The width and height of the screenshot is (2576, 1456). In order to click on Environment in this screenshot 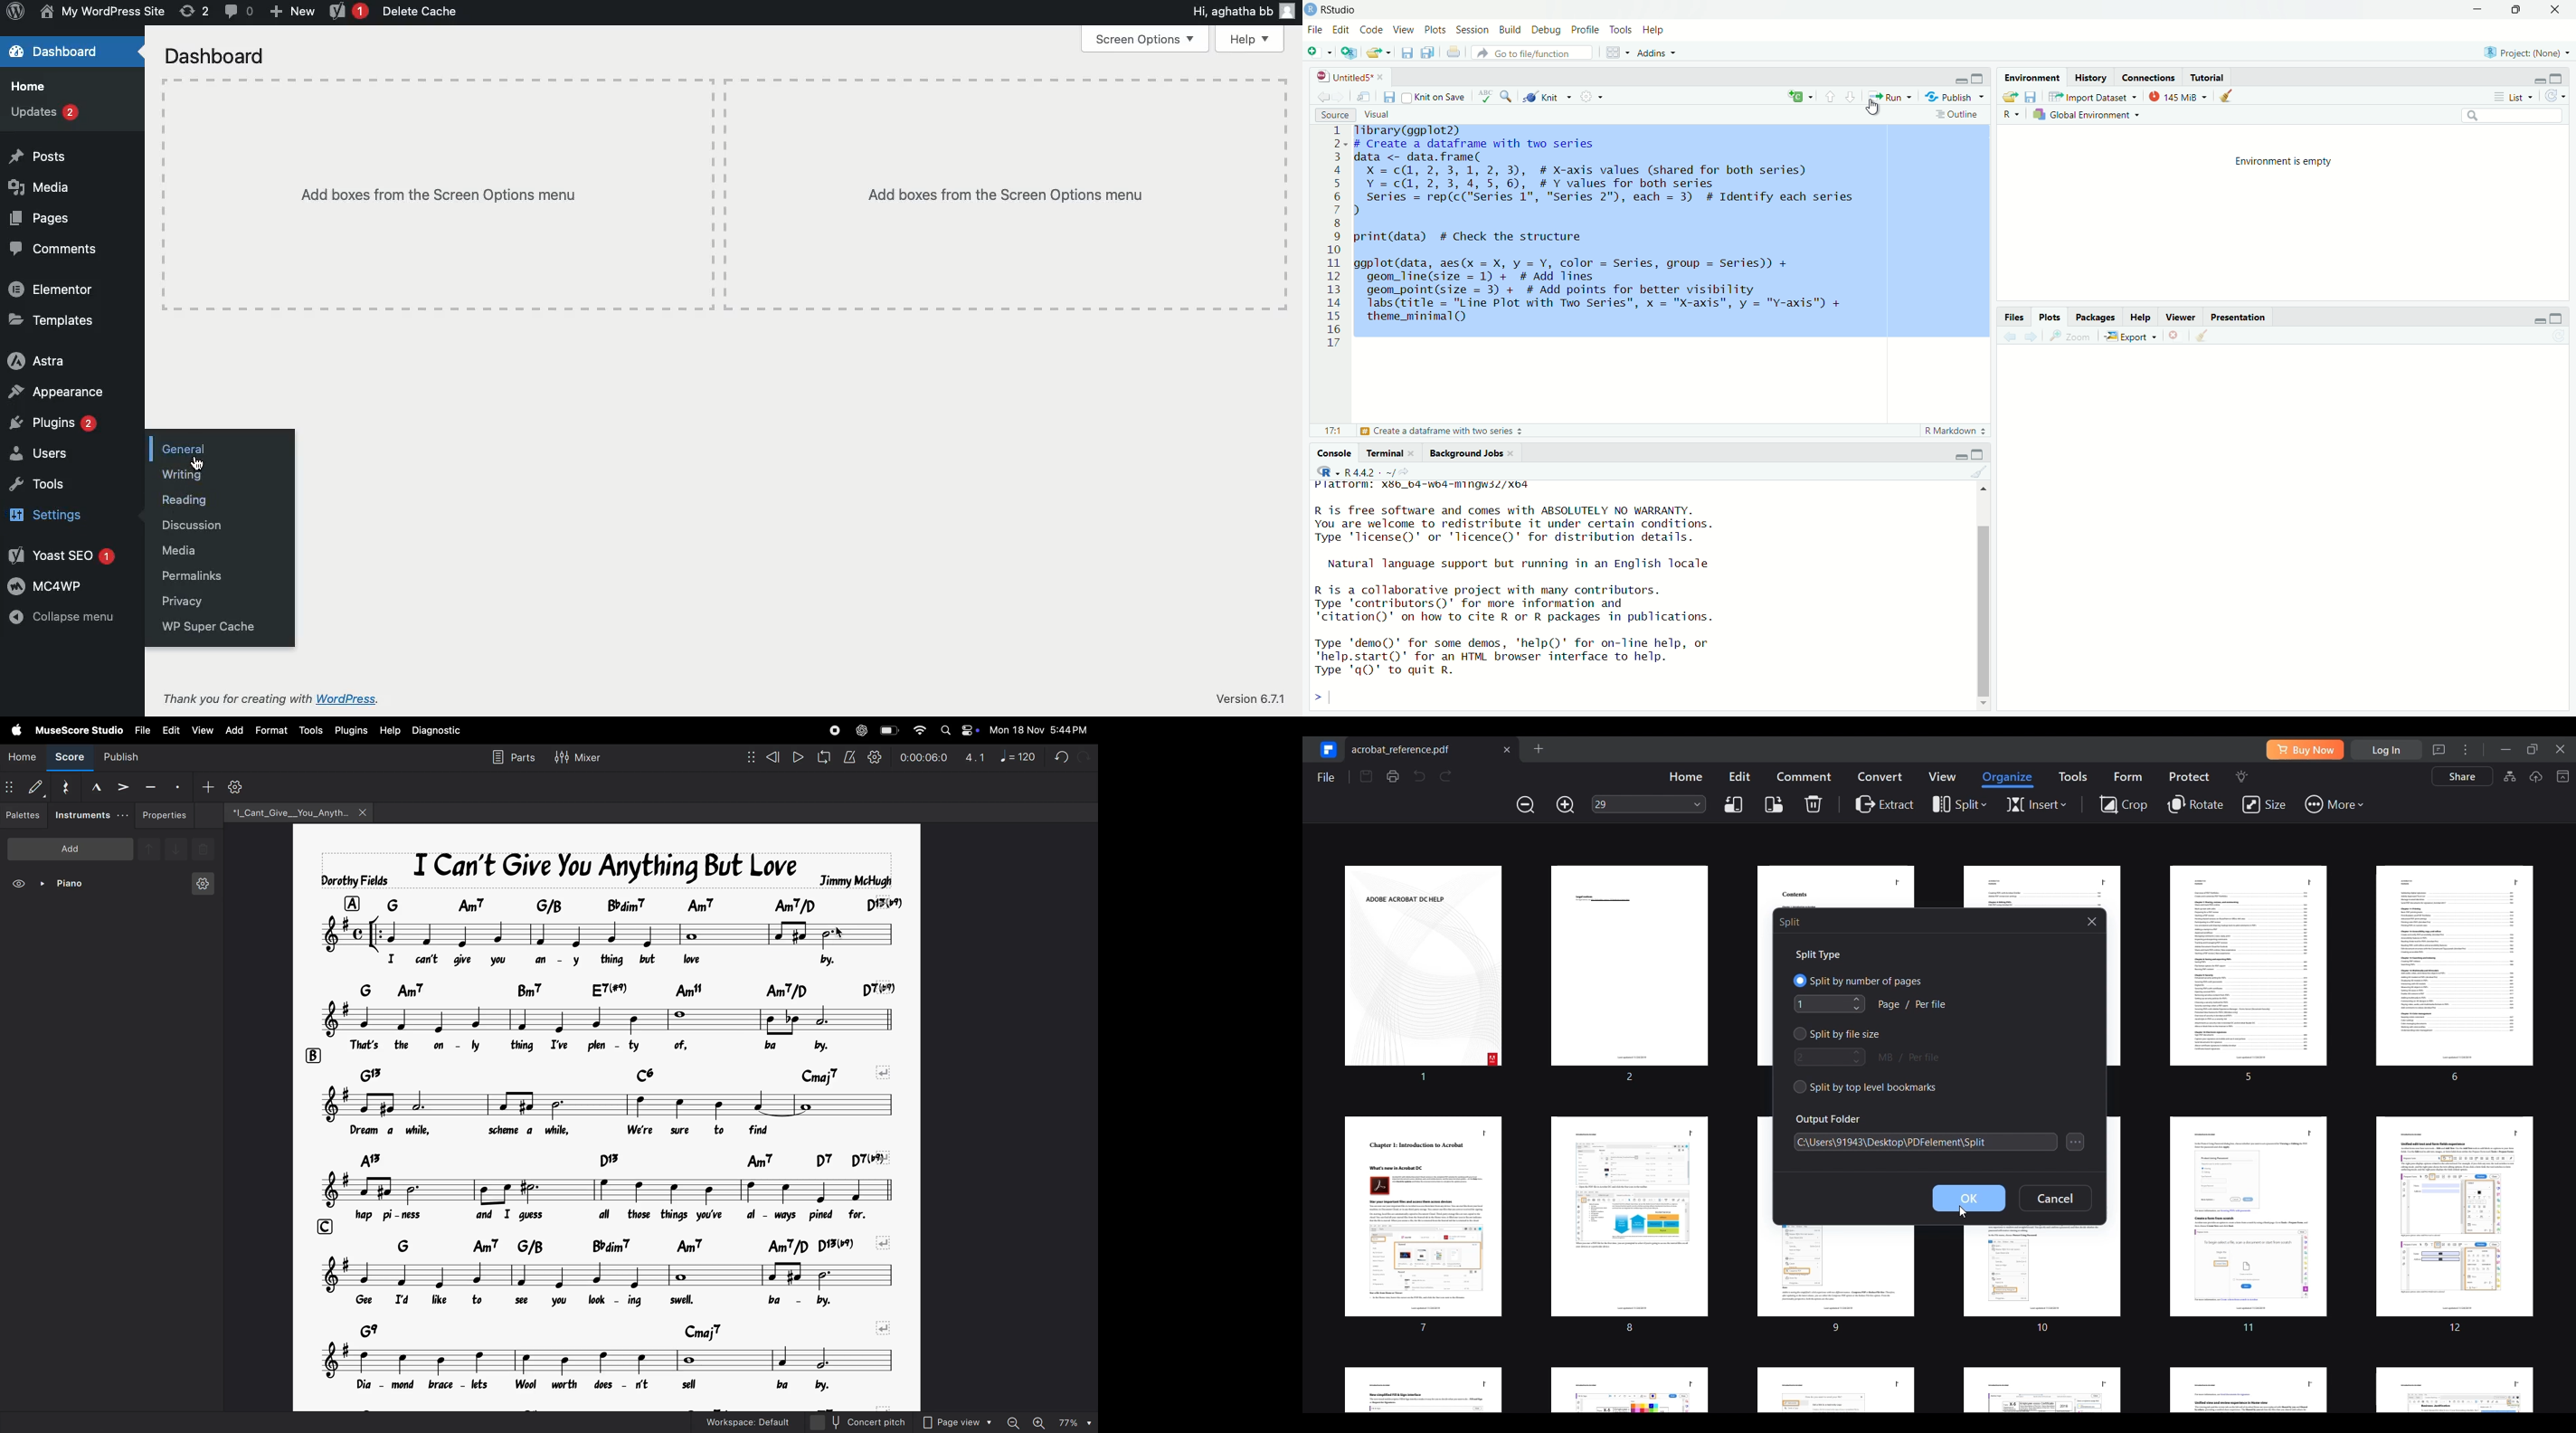, I will do `click(2031, 76)`.